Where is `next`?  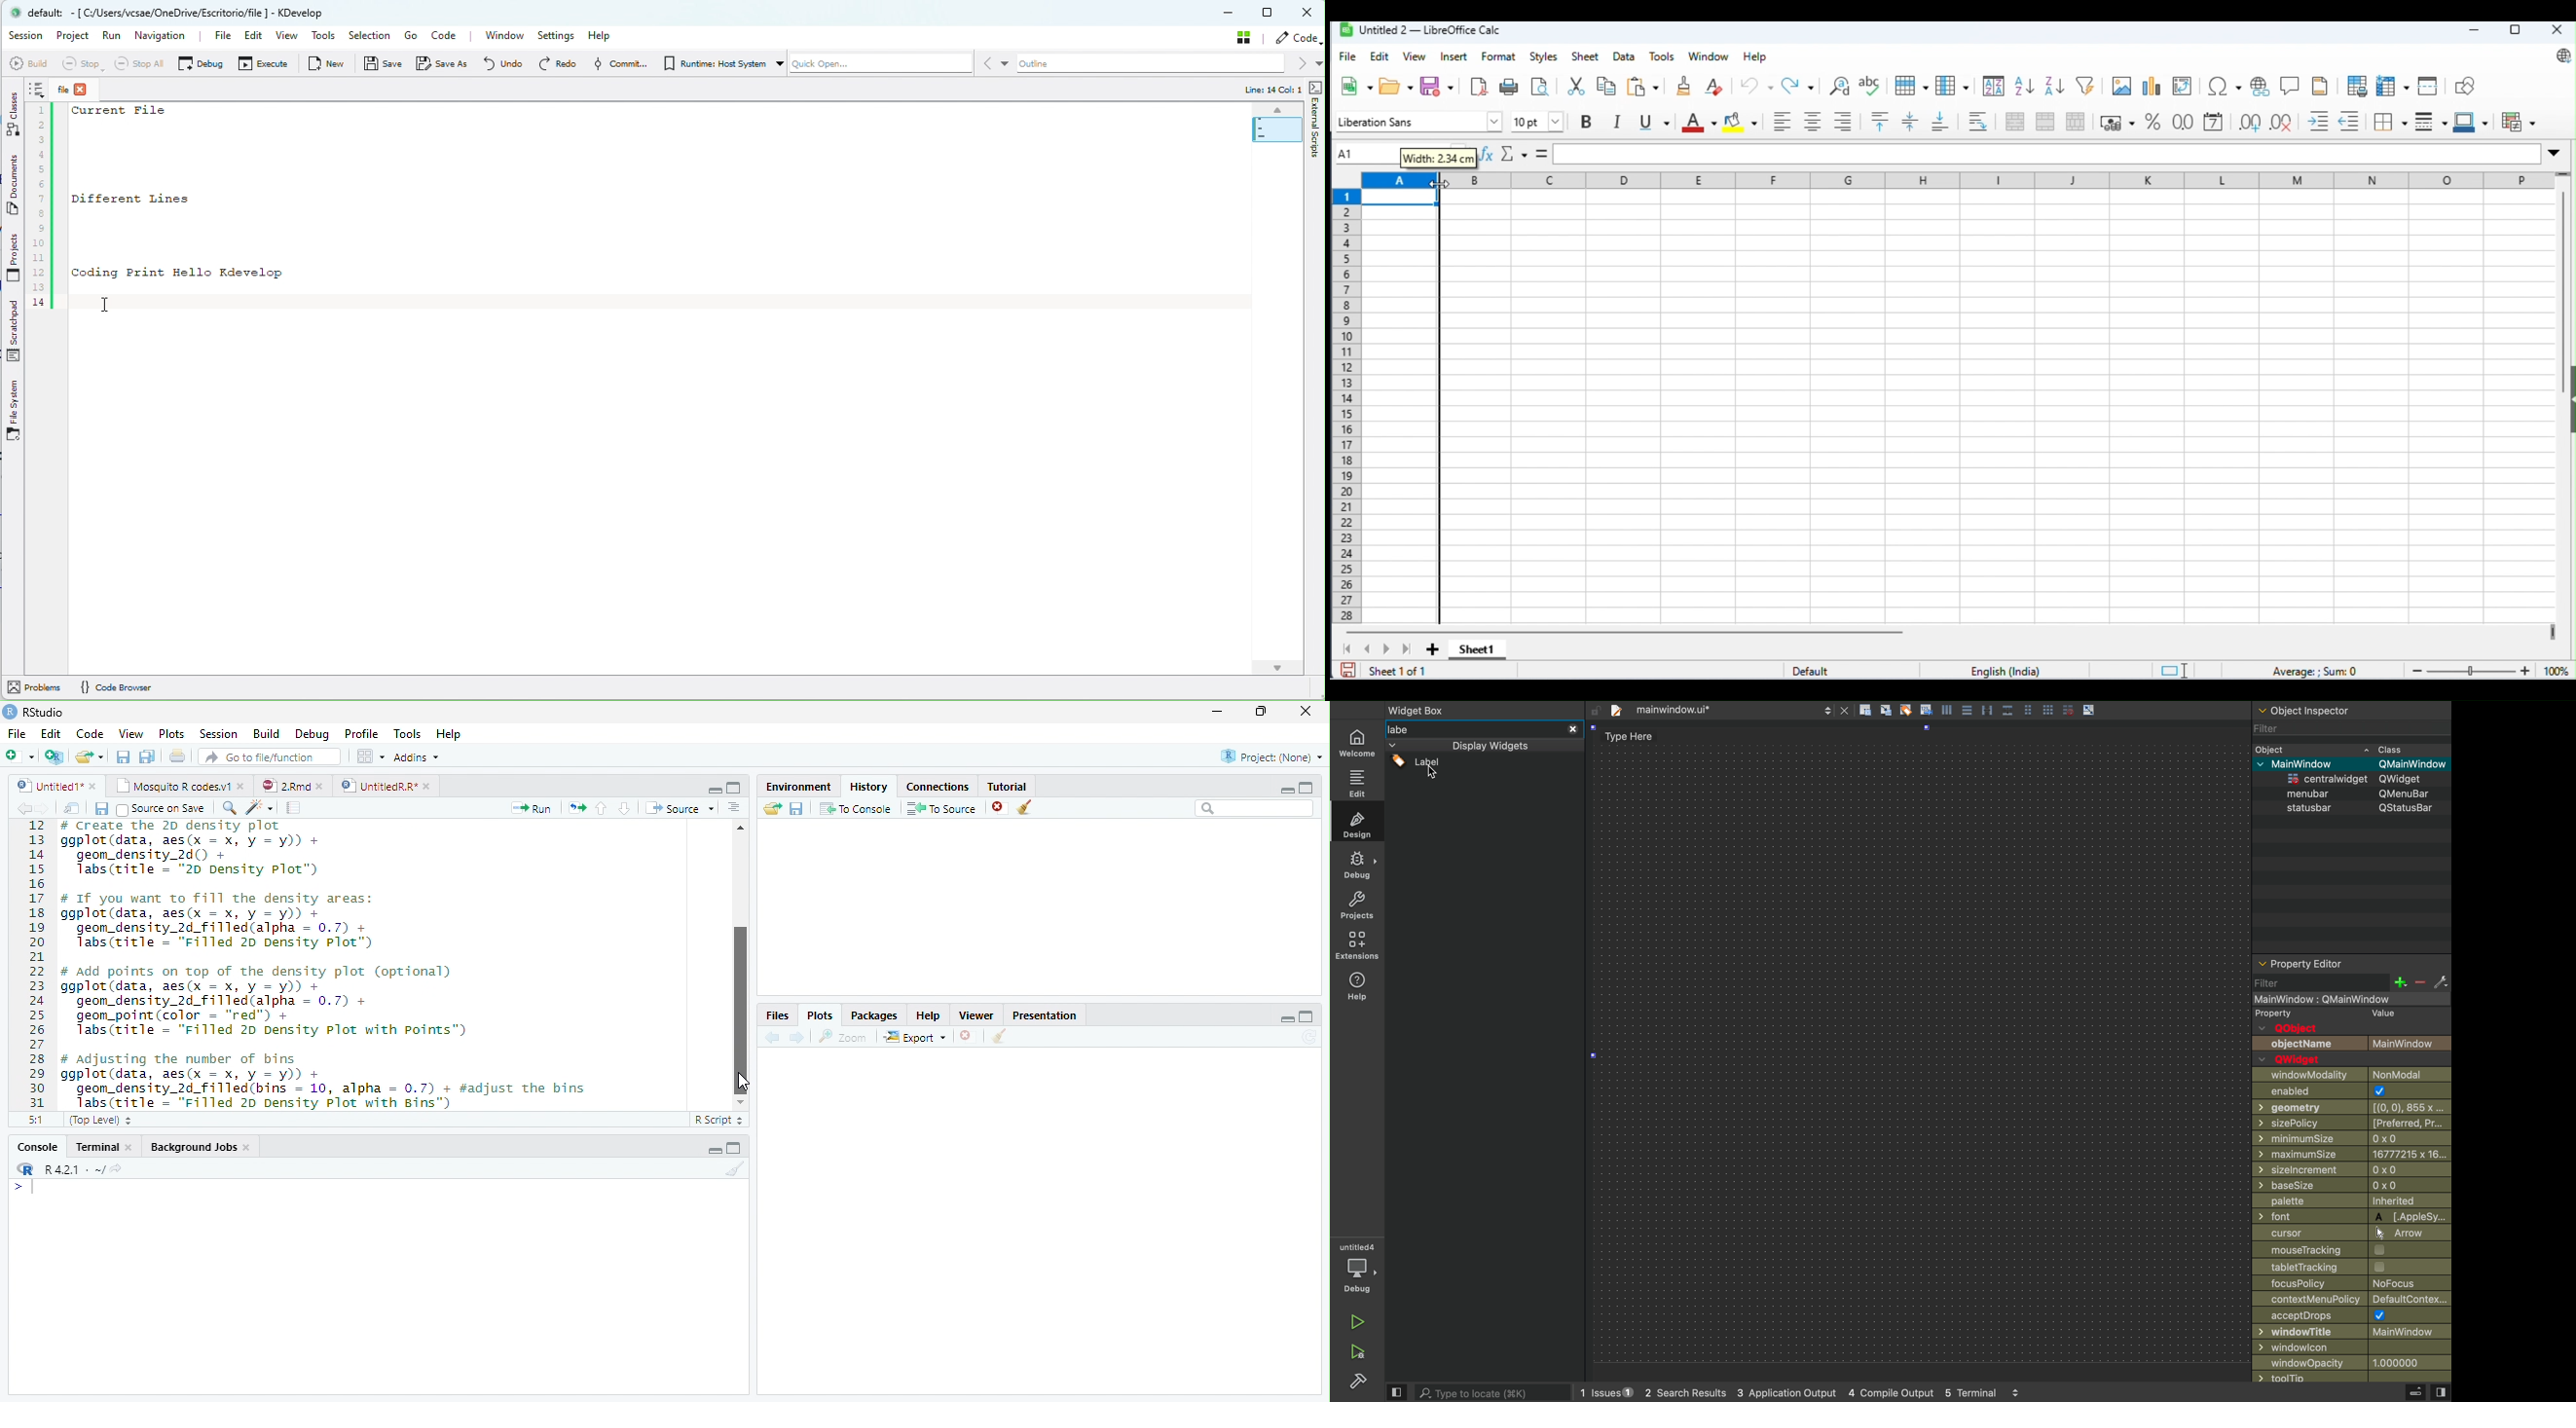
next is located at coordinates (799, 1038).